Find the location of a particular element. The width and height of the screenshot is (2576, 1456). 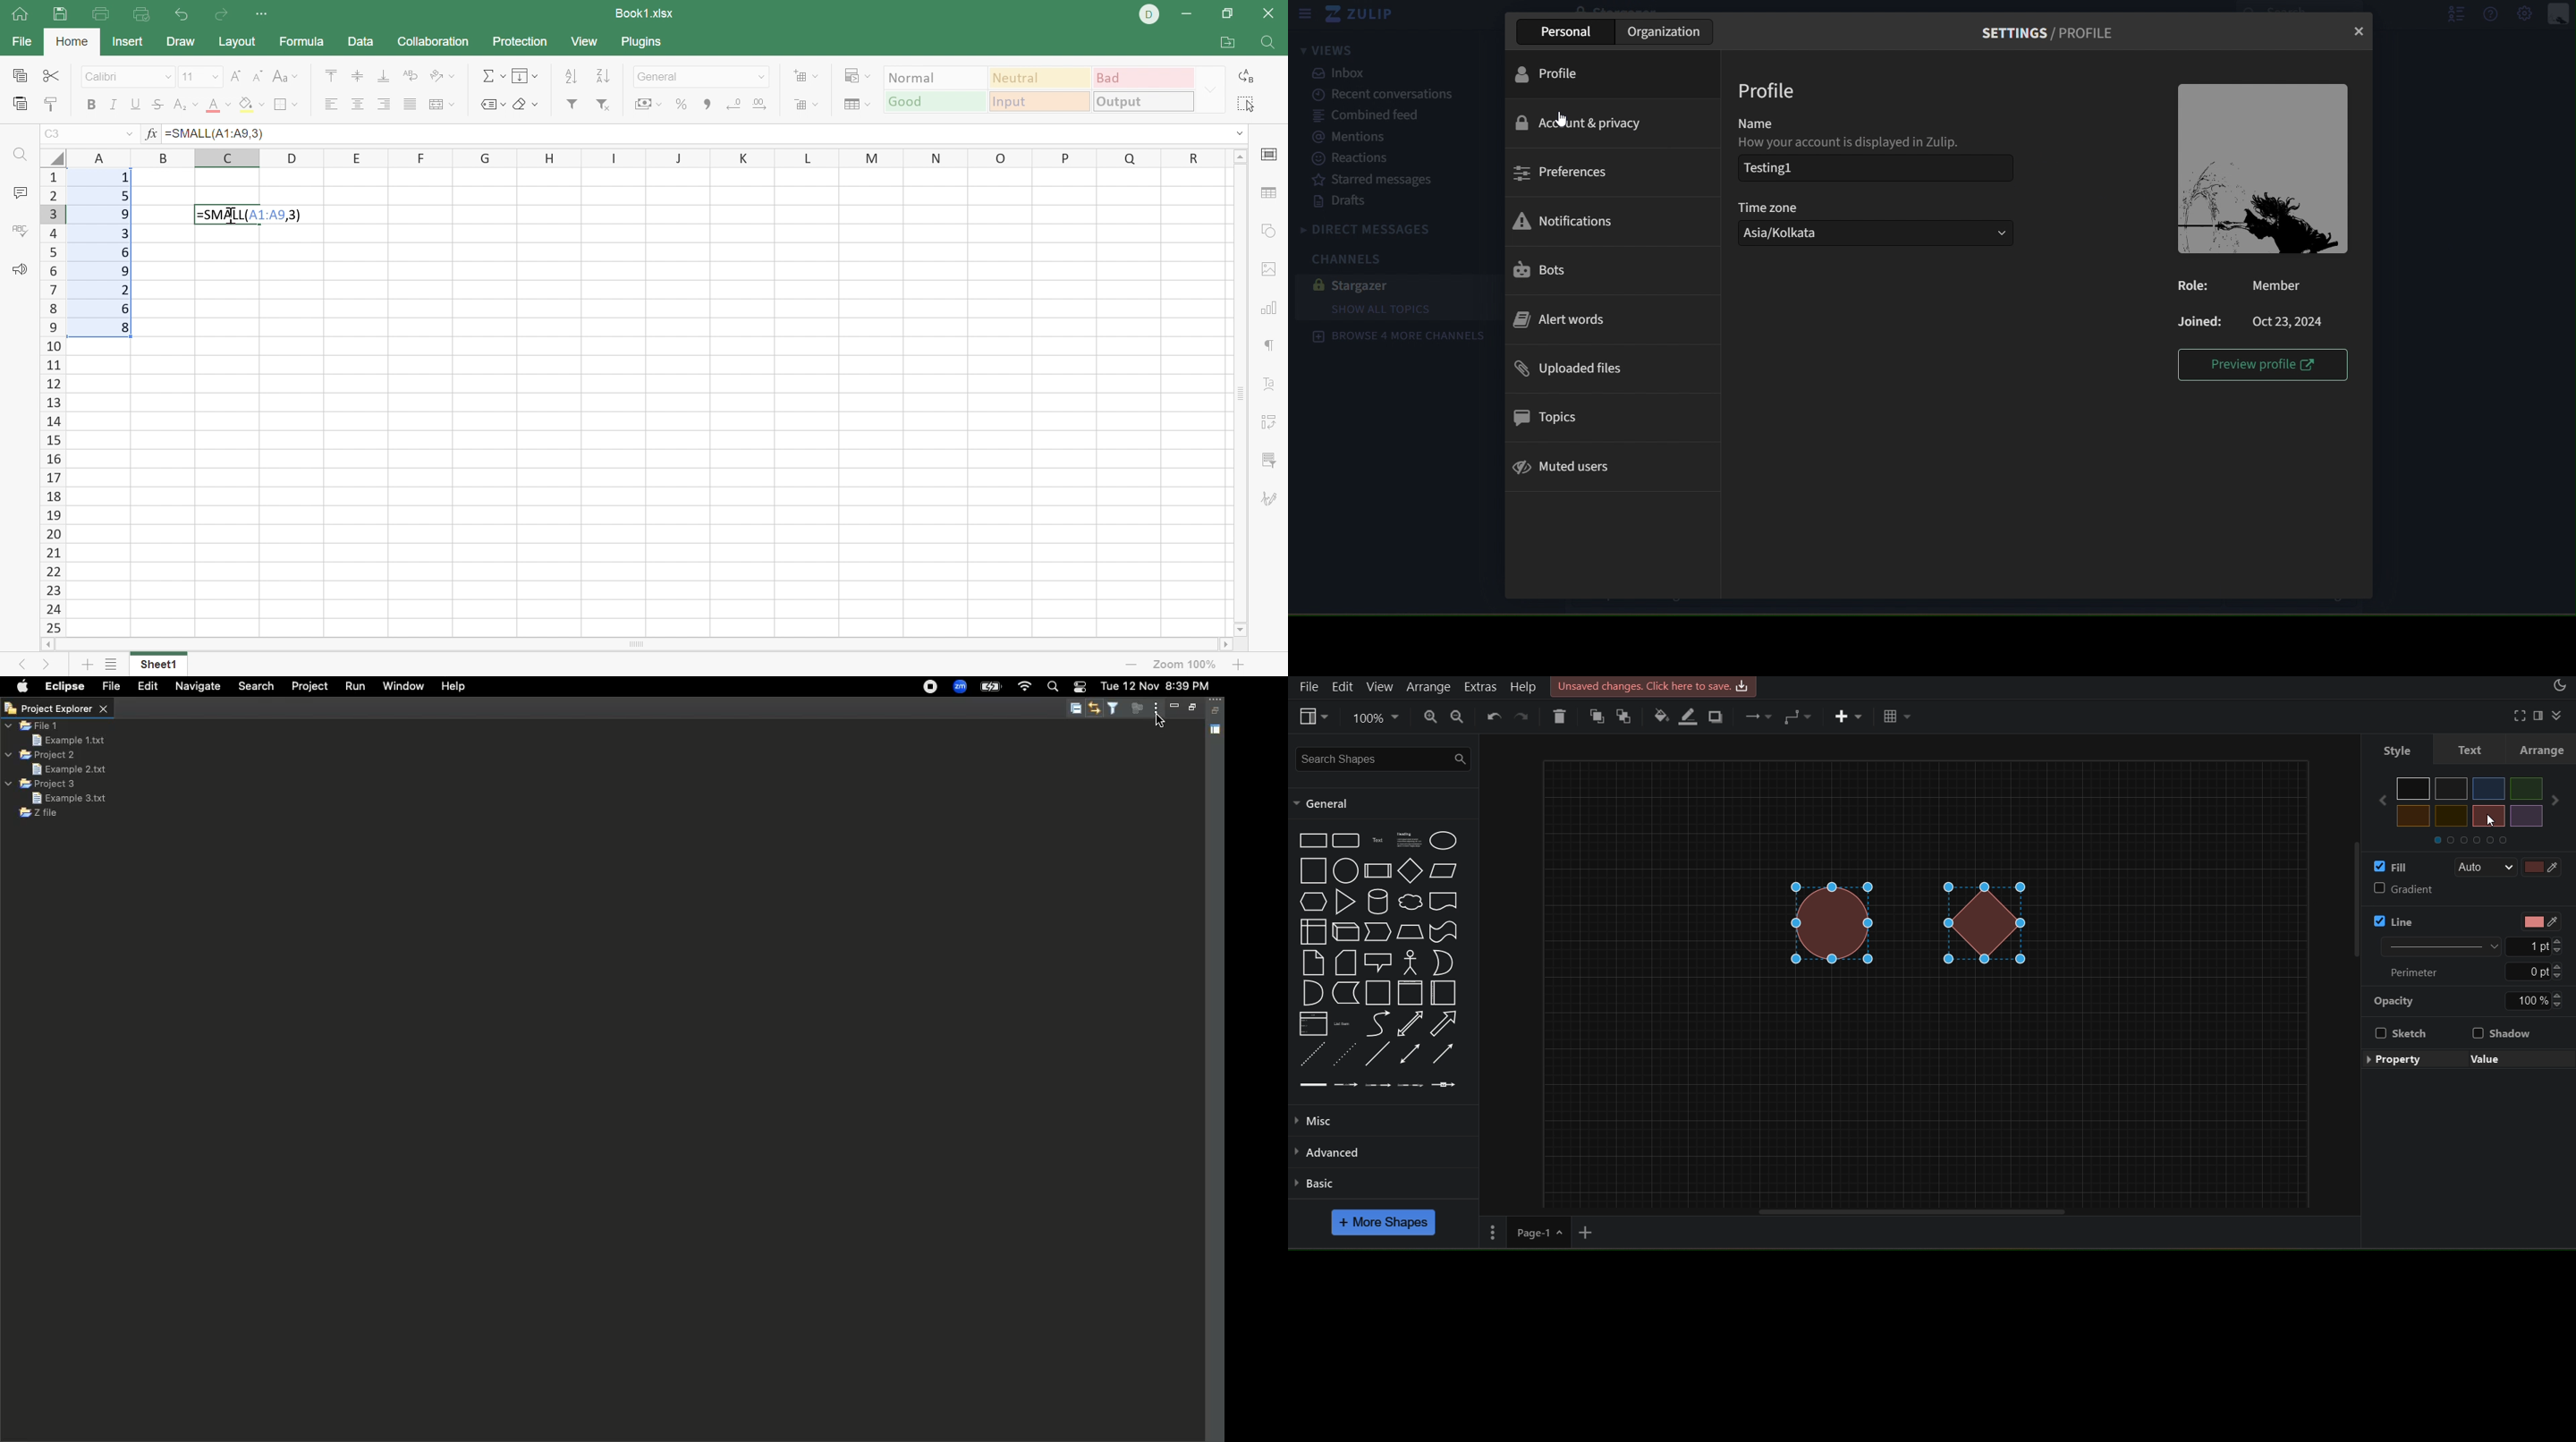

Wrap text is located at coordinates (409, 76).